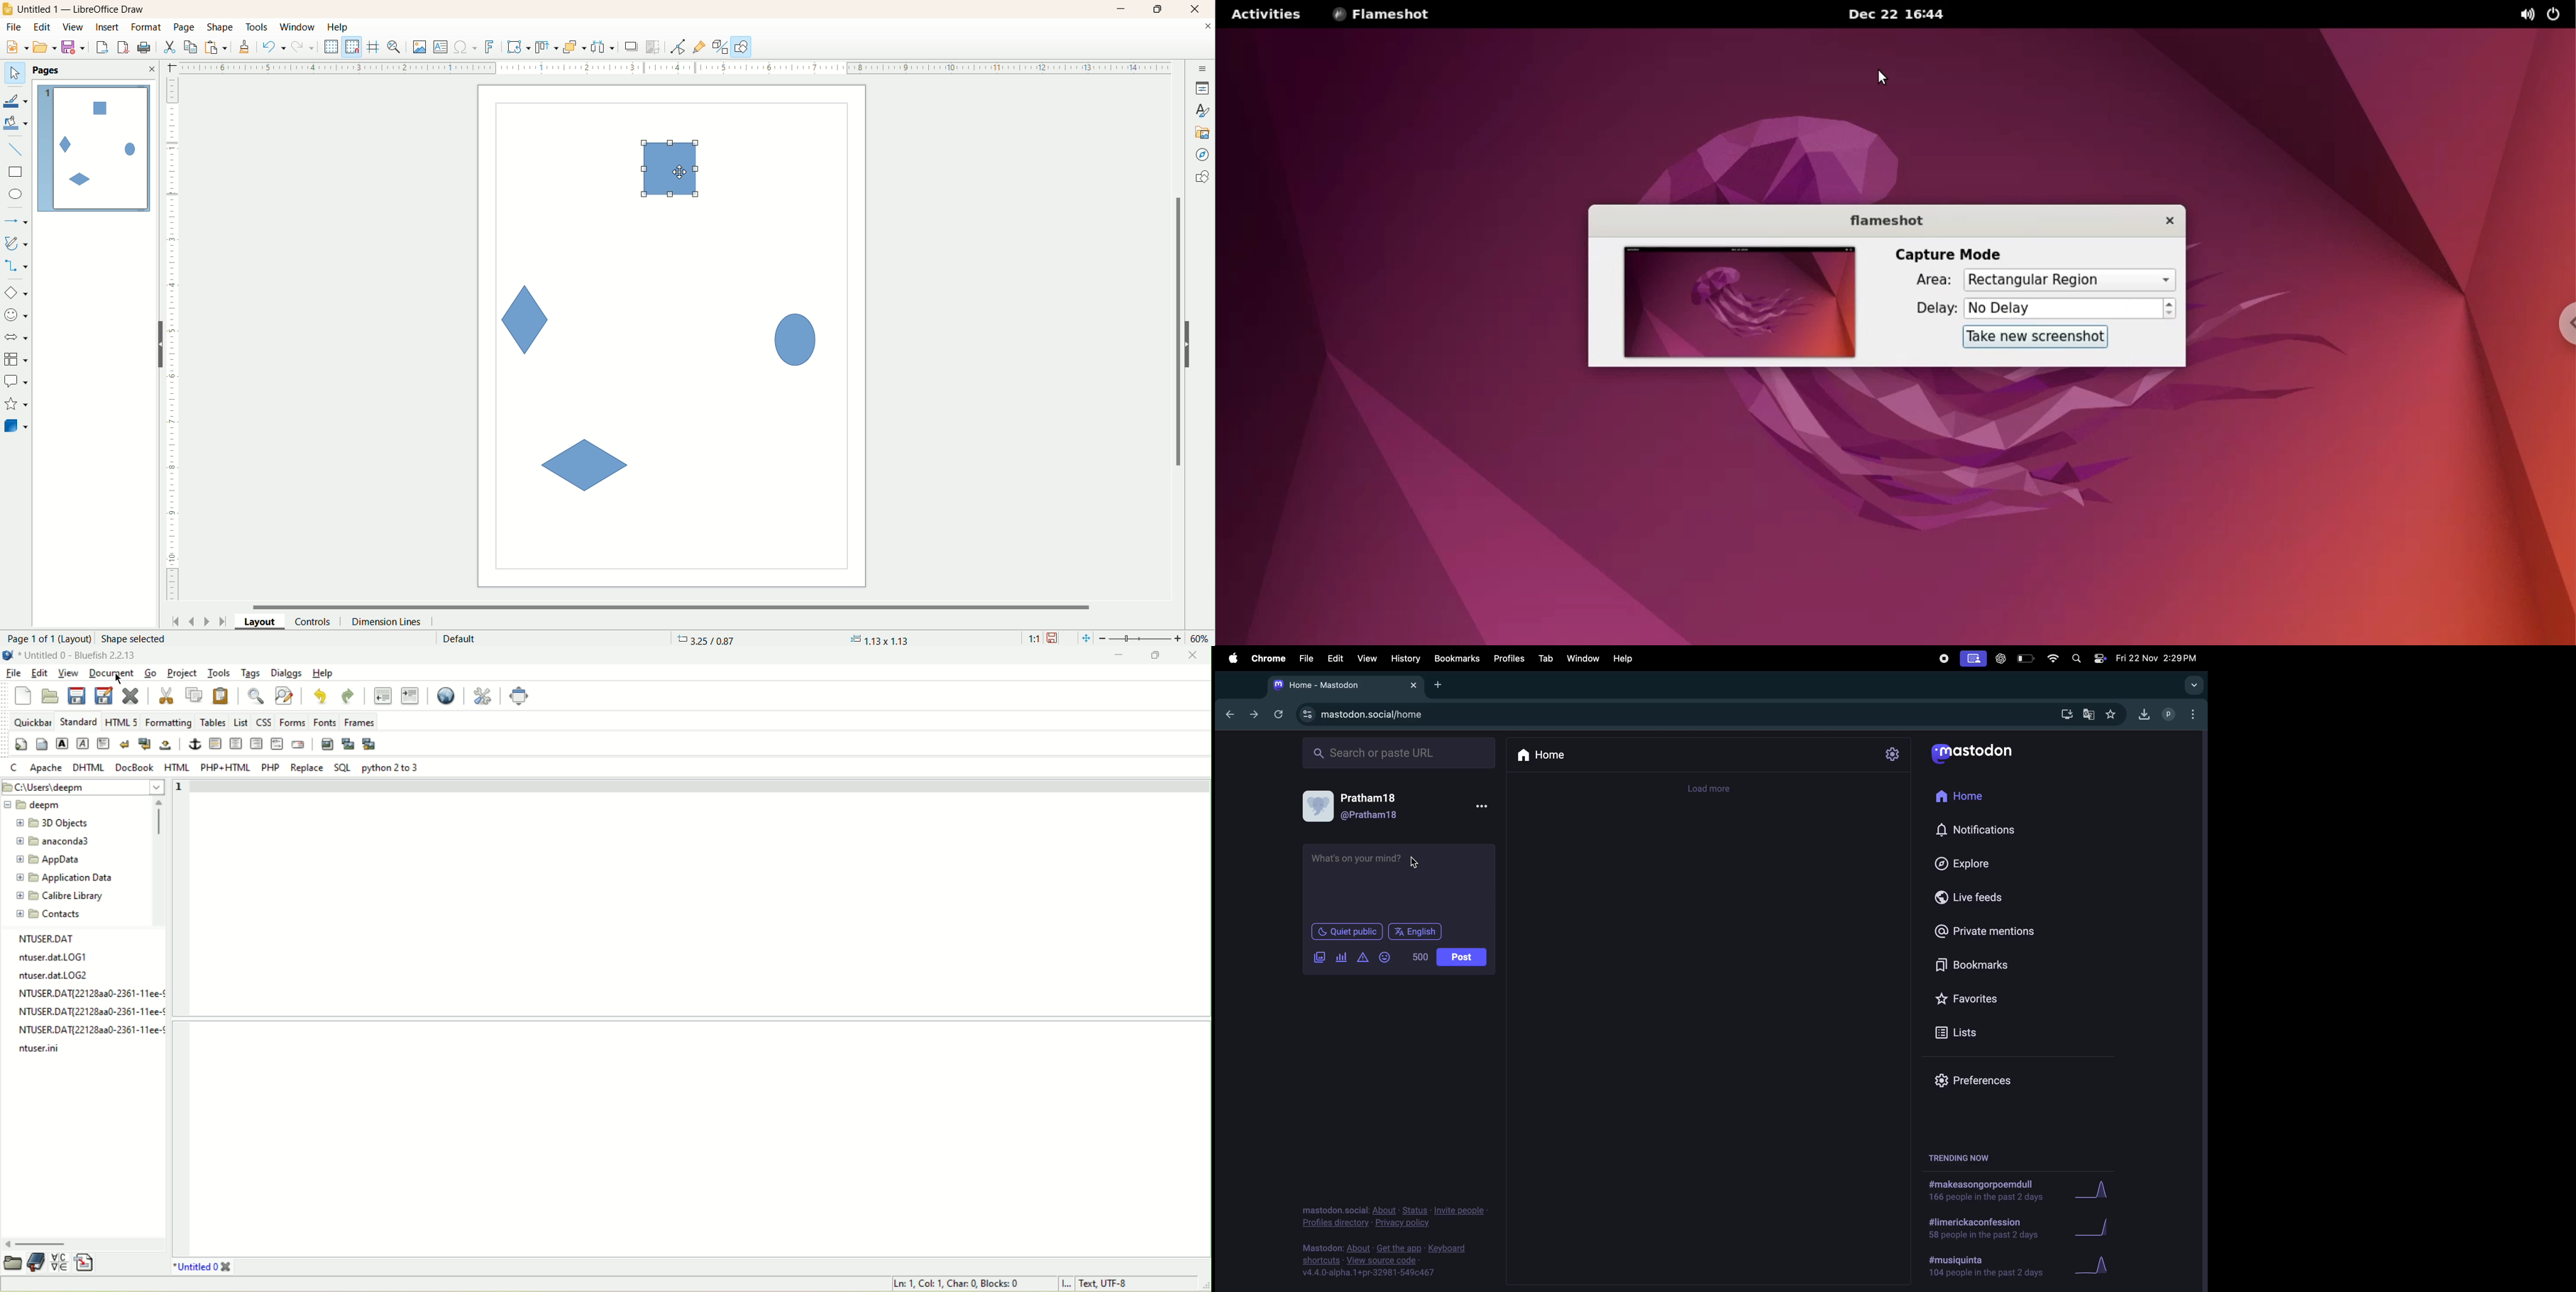 The height and width of the screenshot is (1316, 2576). Describe the element at coordinates (492, 48) in the screenshot. I see `fontwork text` at that location.